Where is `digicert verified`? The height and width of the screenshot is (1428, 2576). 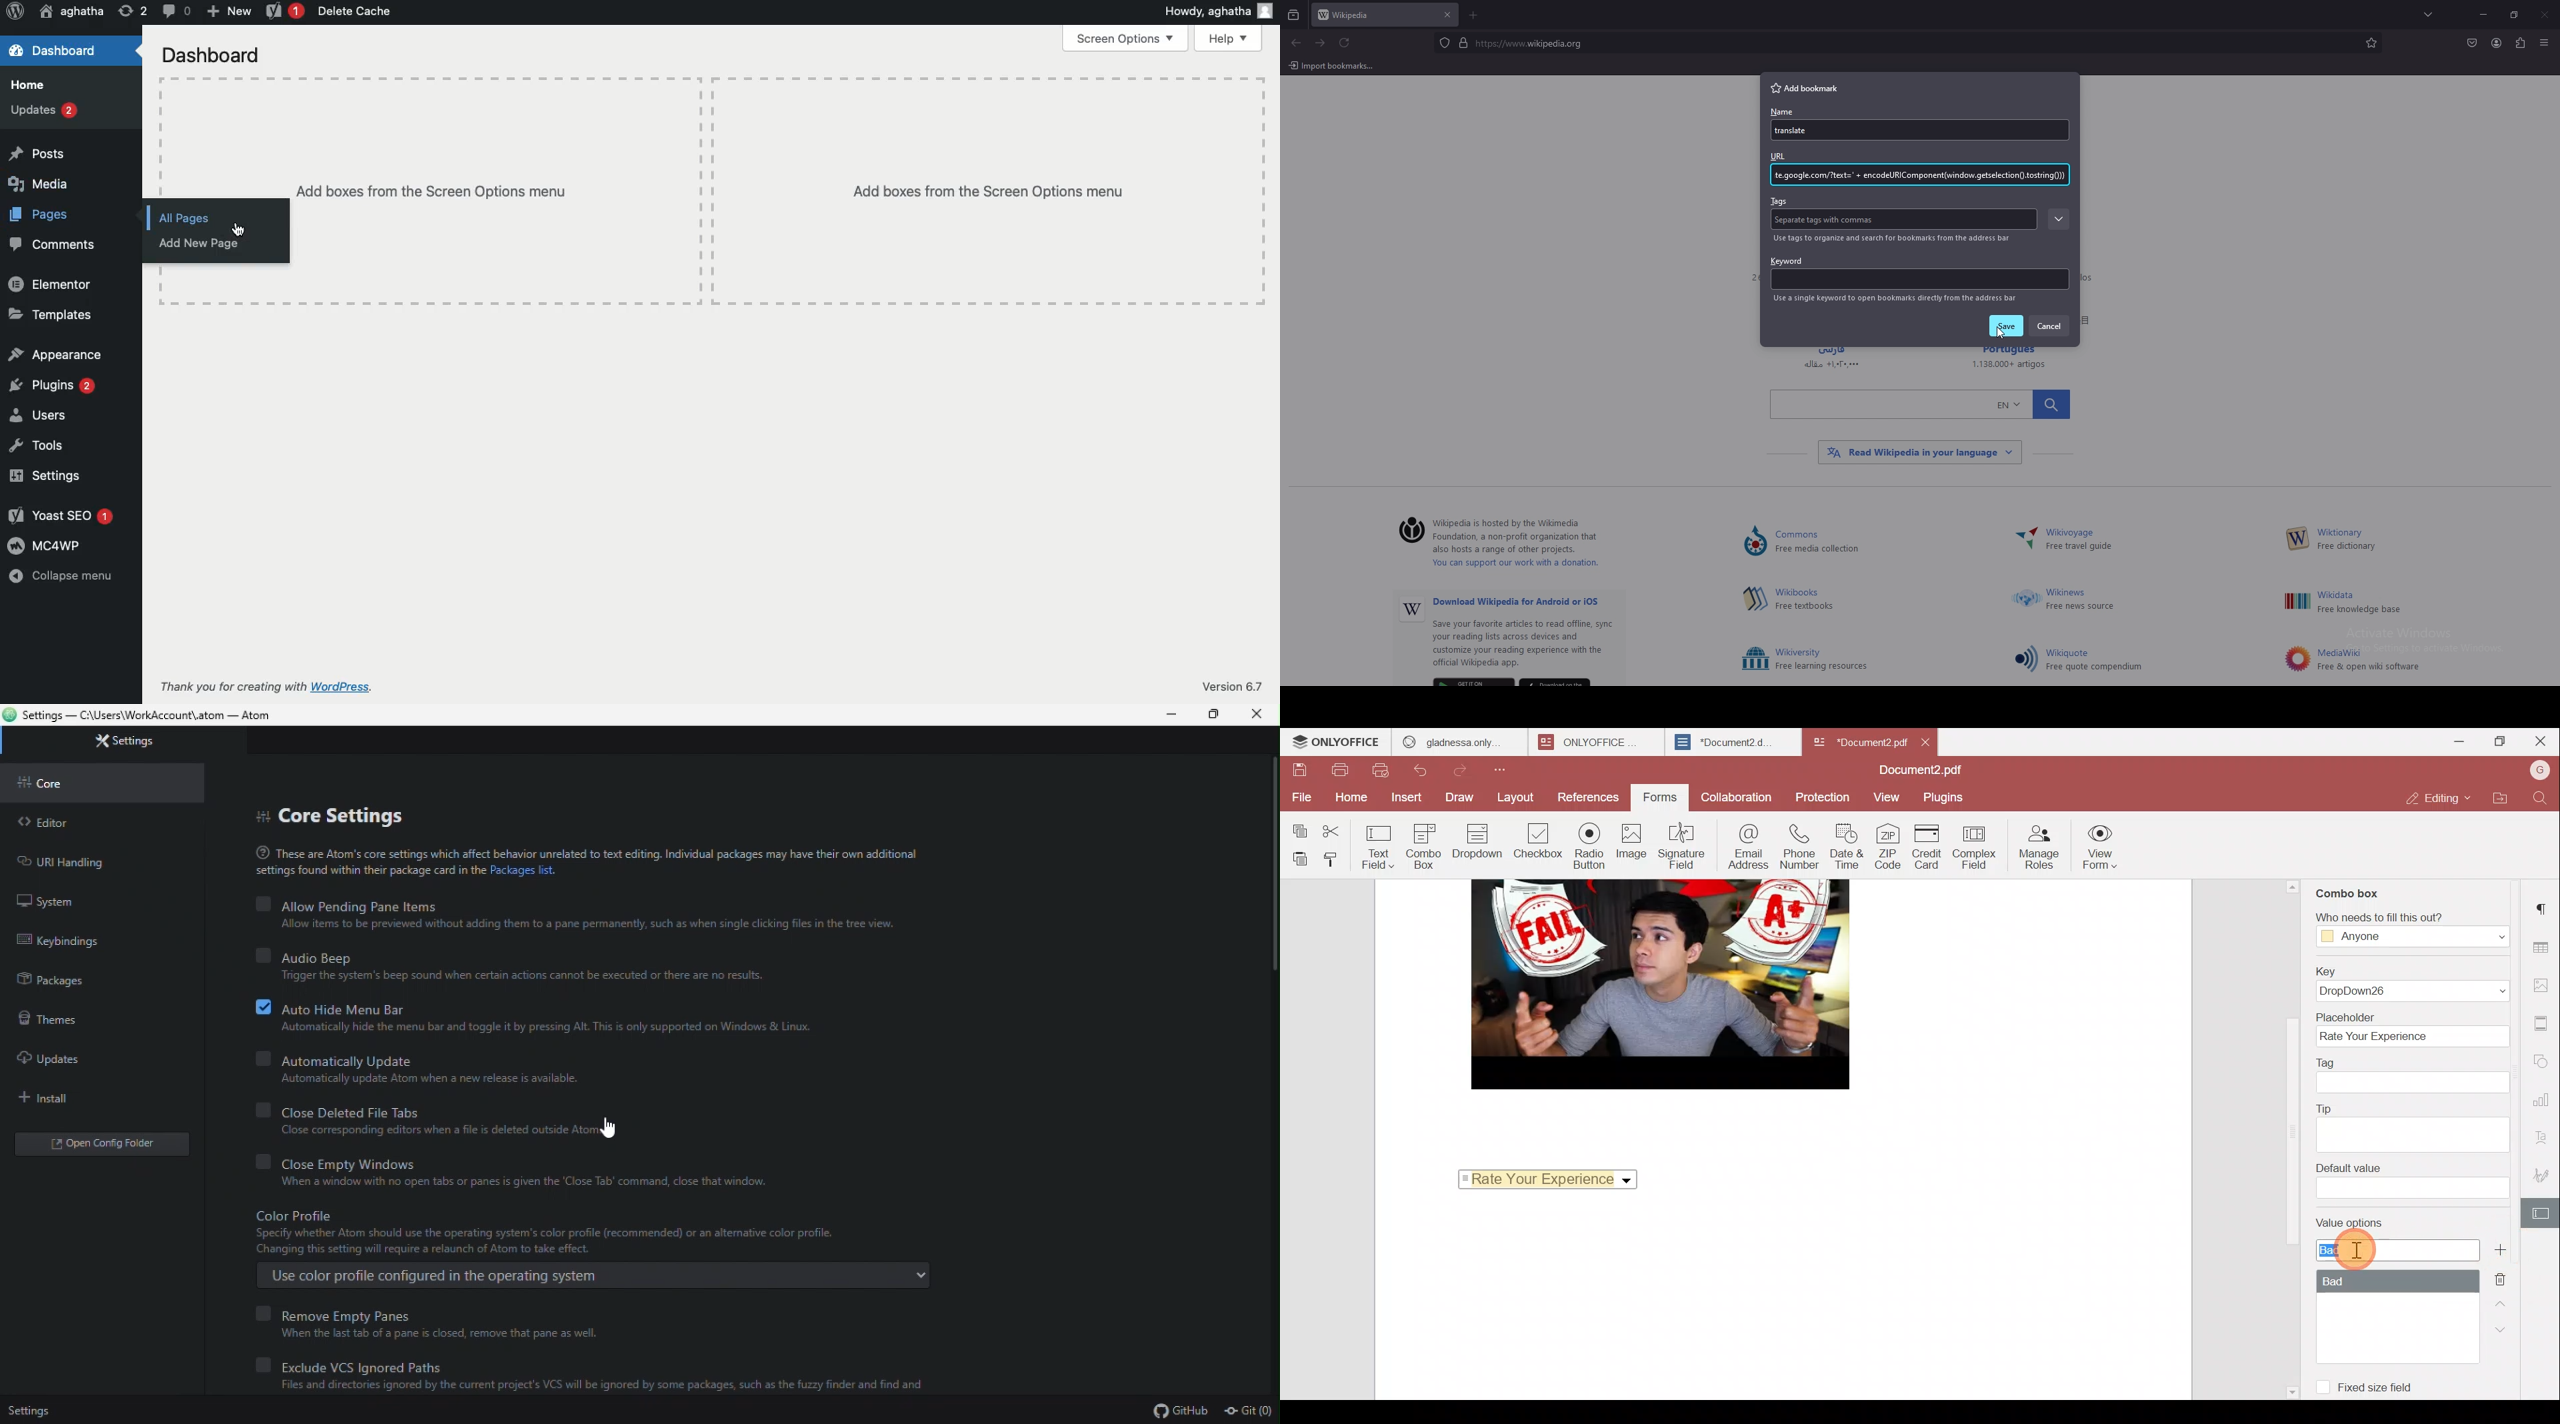
digicert verified is located at coordinates (1465, 42).